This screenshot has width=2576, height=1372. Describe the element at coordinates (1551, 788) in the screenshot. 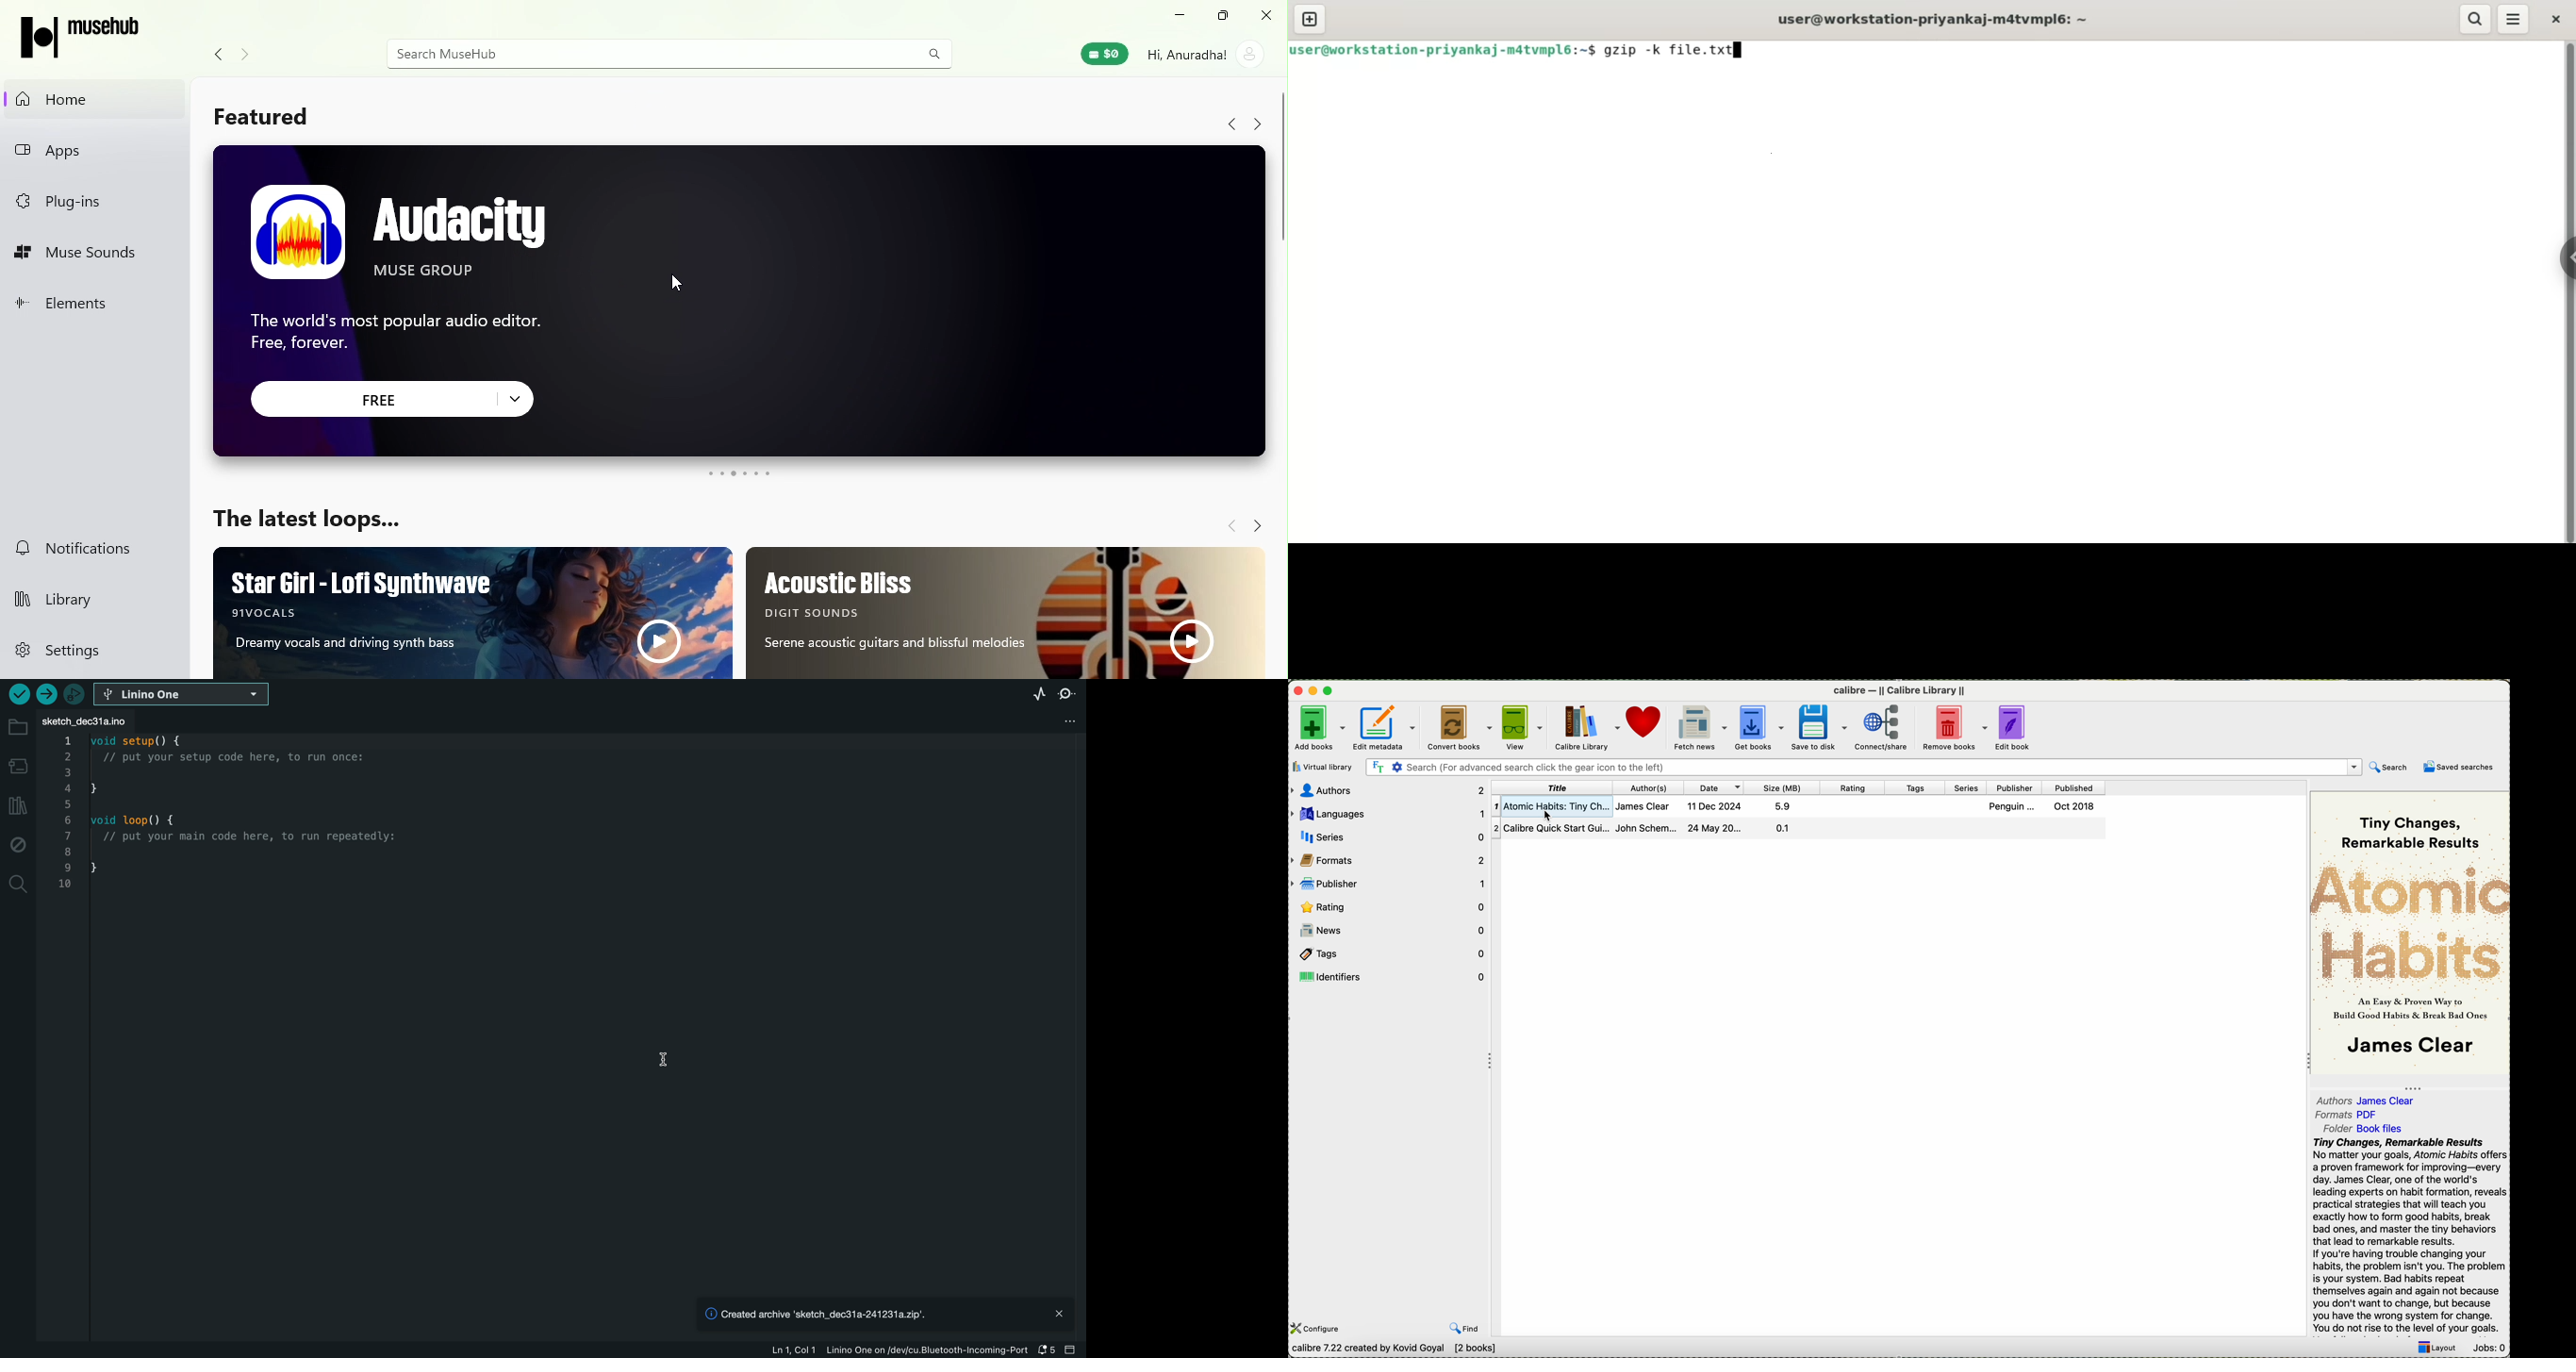

I see `title` at that location.